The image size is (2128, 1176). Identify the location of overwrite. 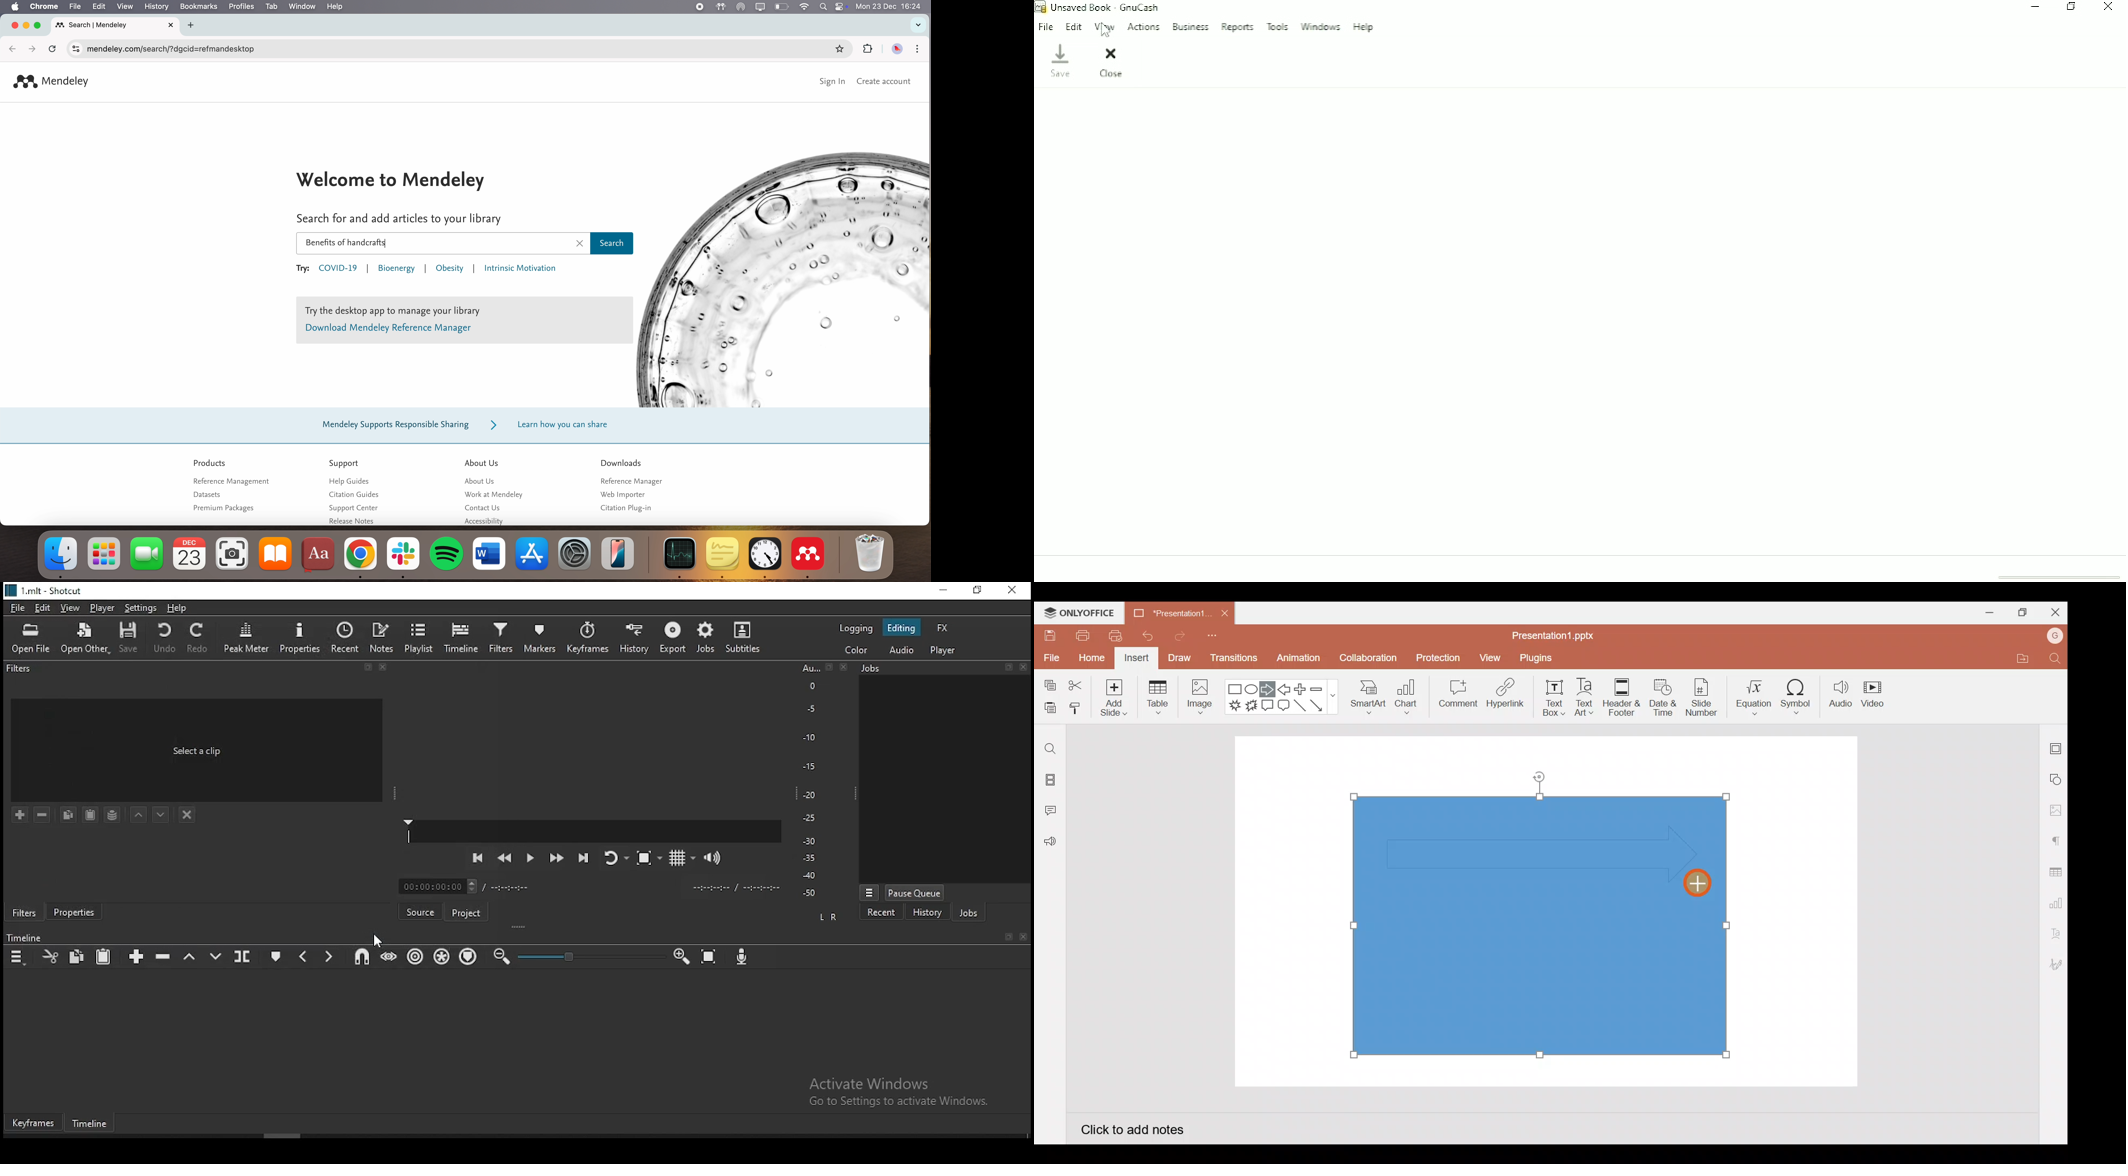
(214, 955).